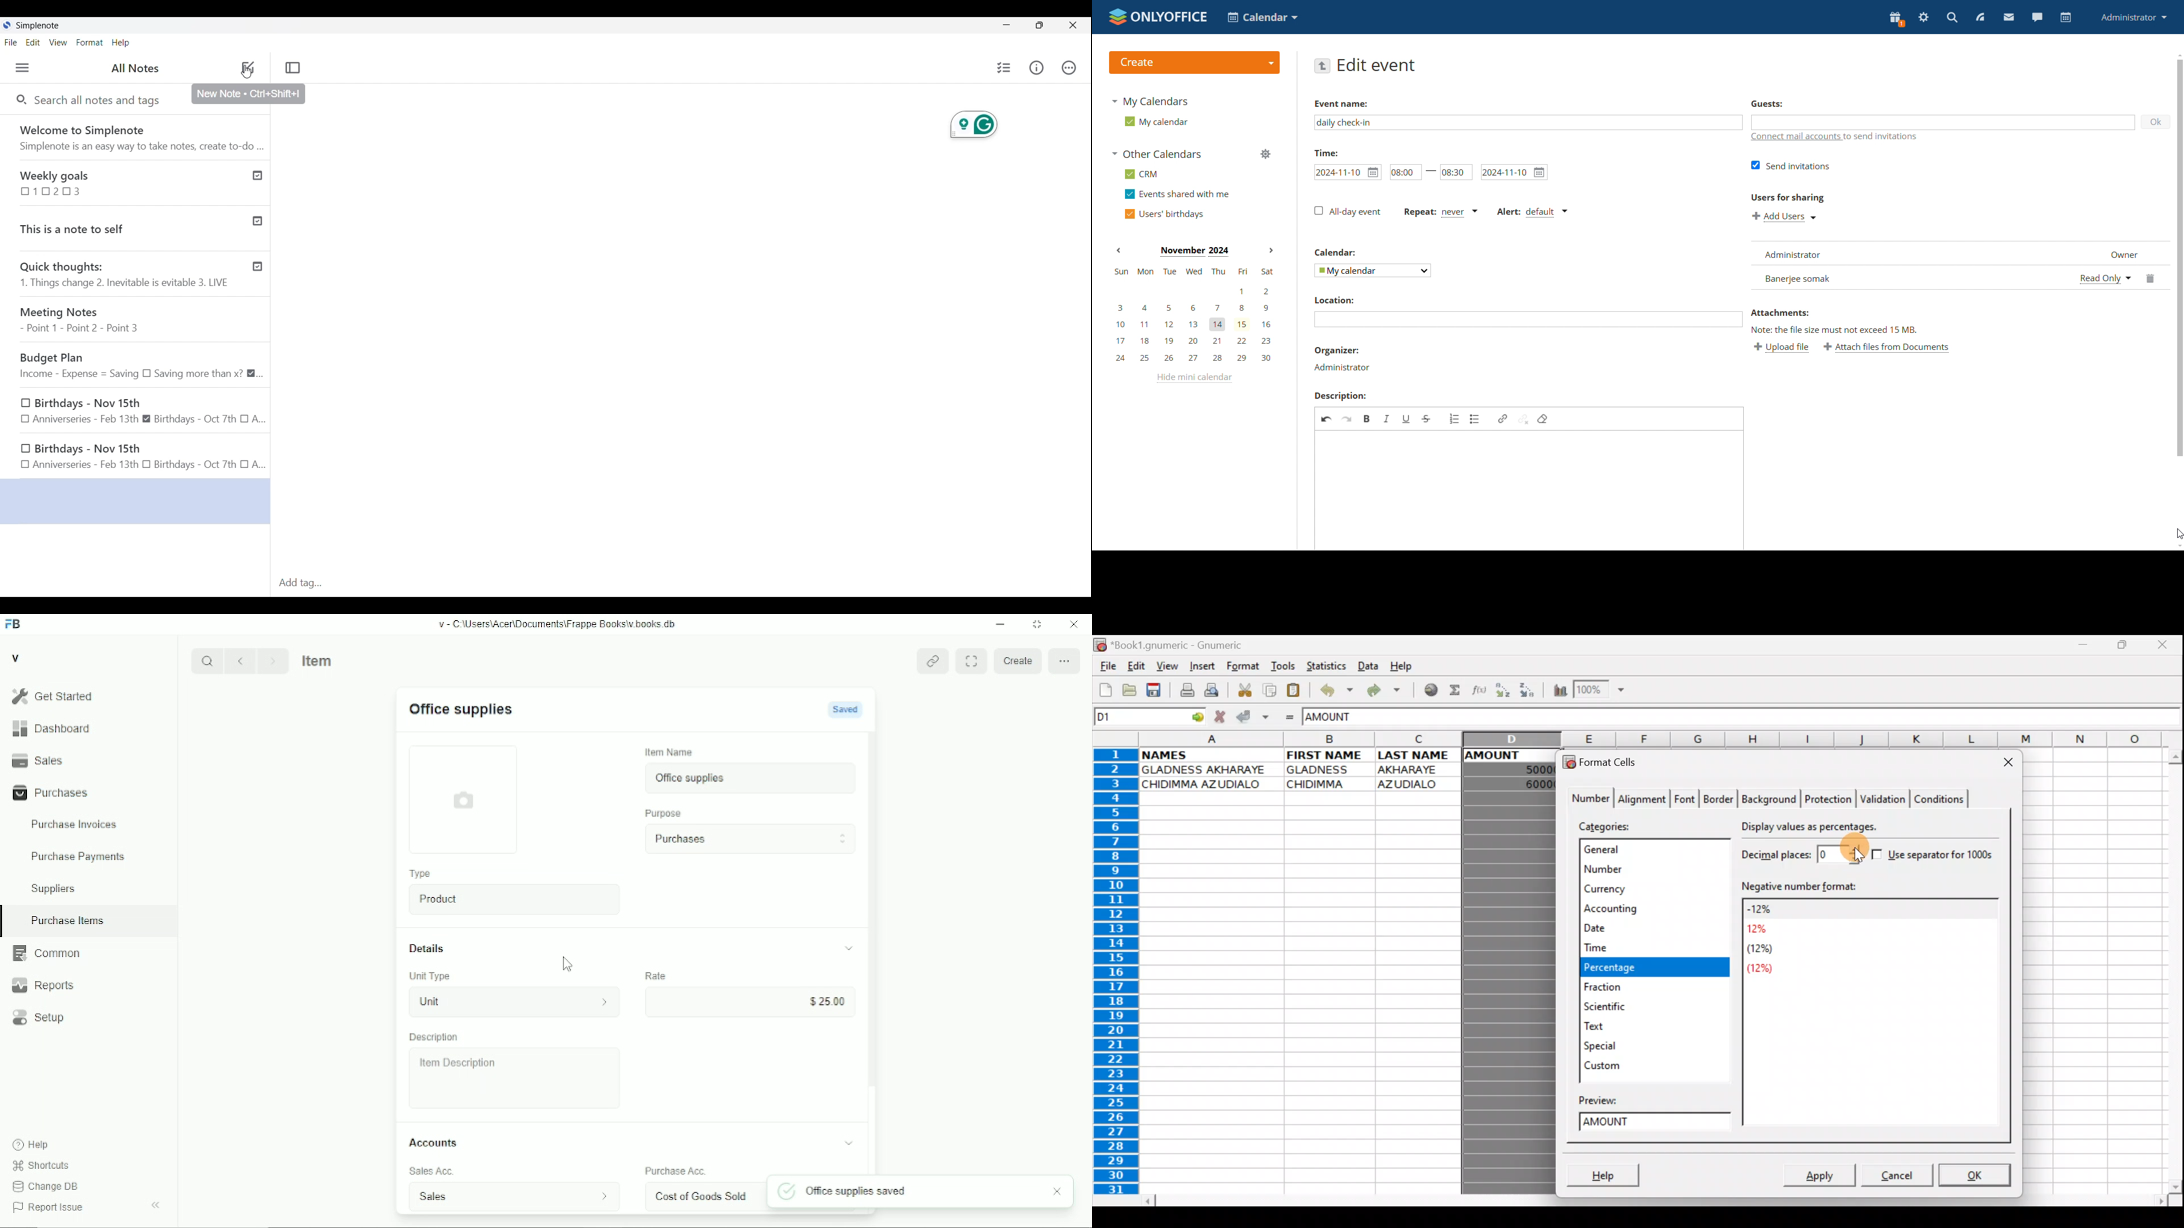  Describe the element at coordinates (67, 921) in the screenshot. I see `purchase items` at that location.